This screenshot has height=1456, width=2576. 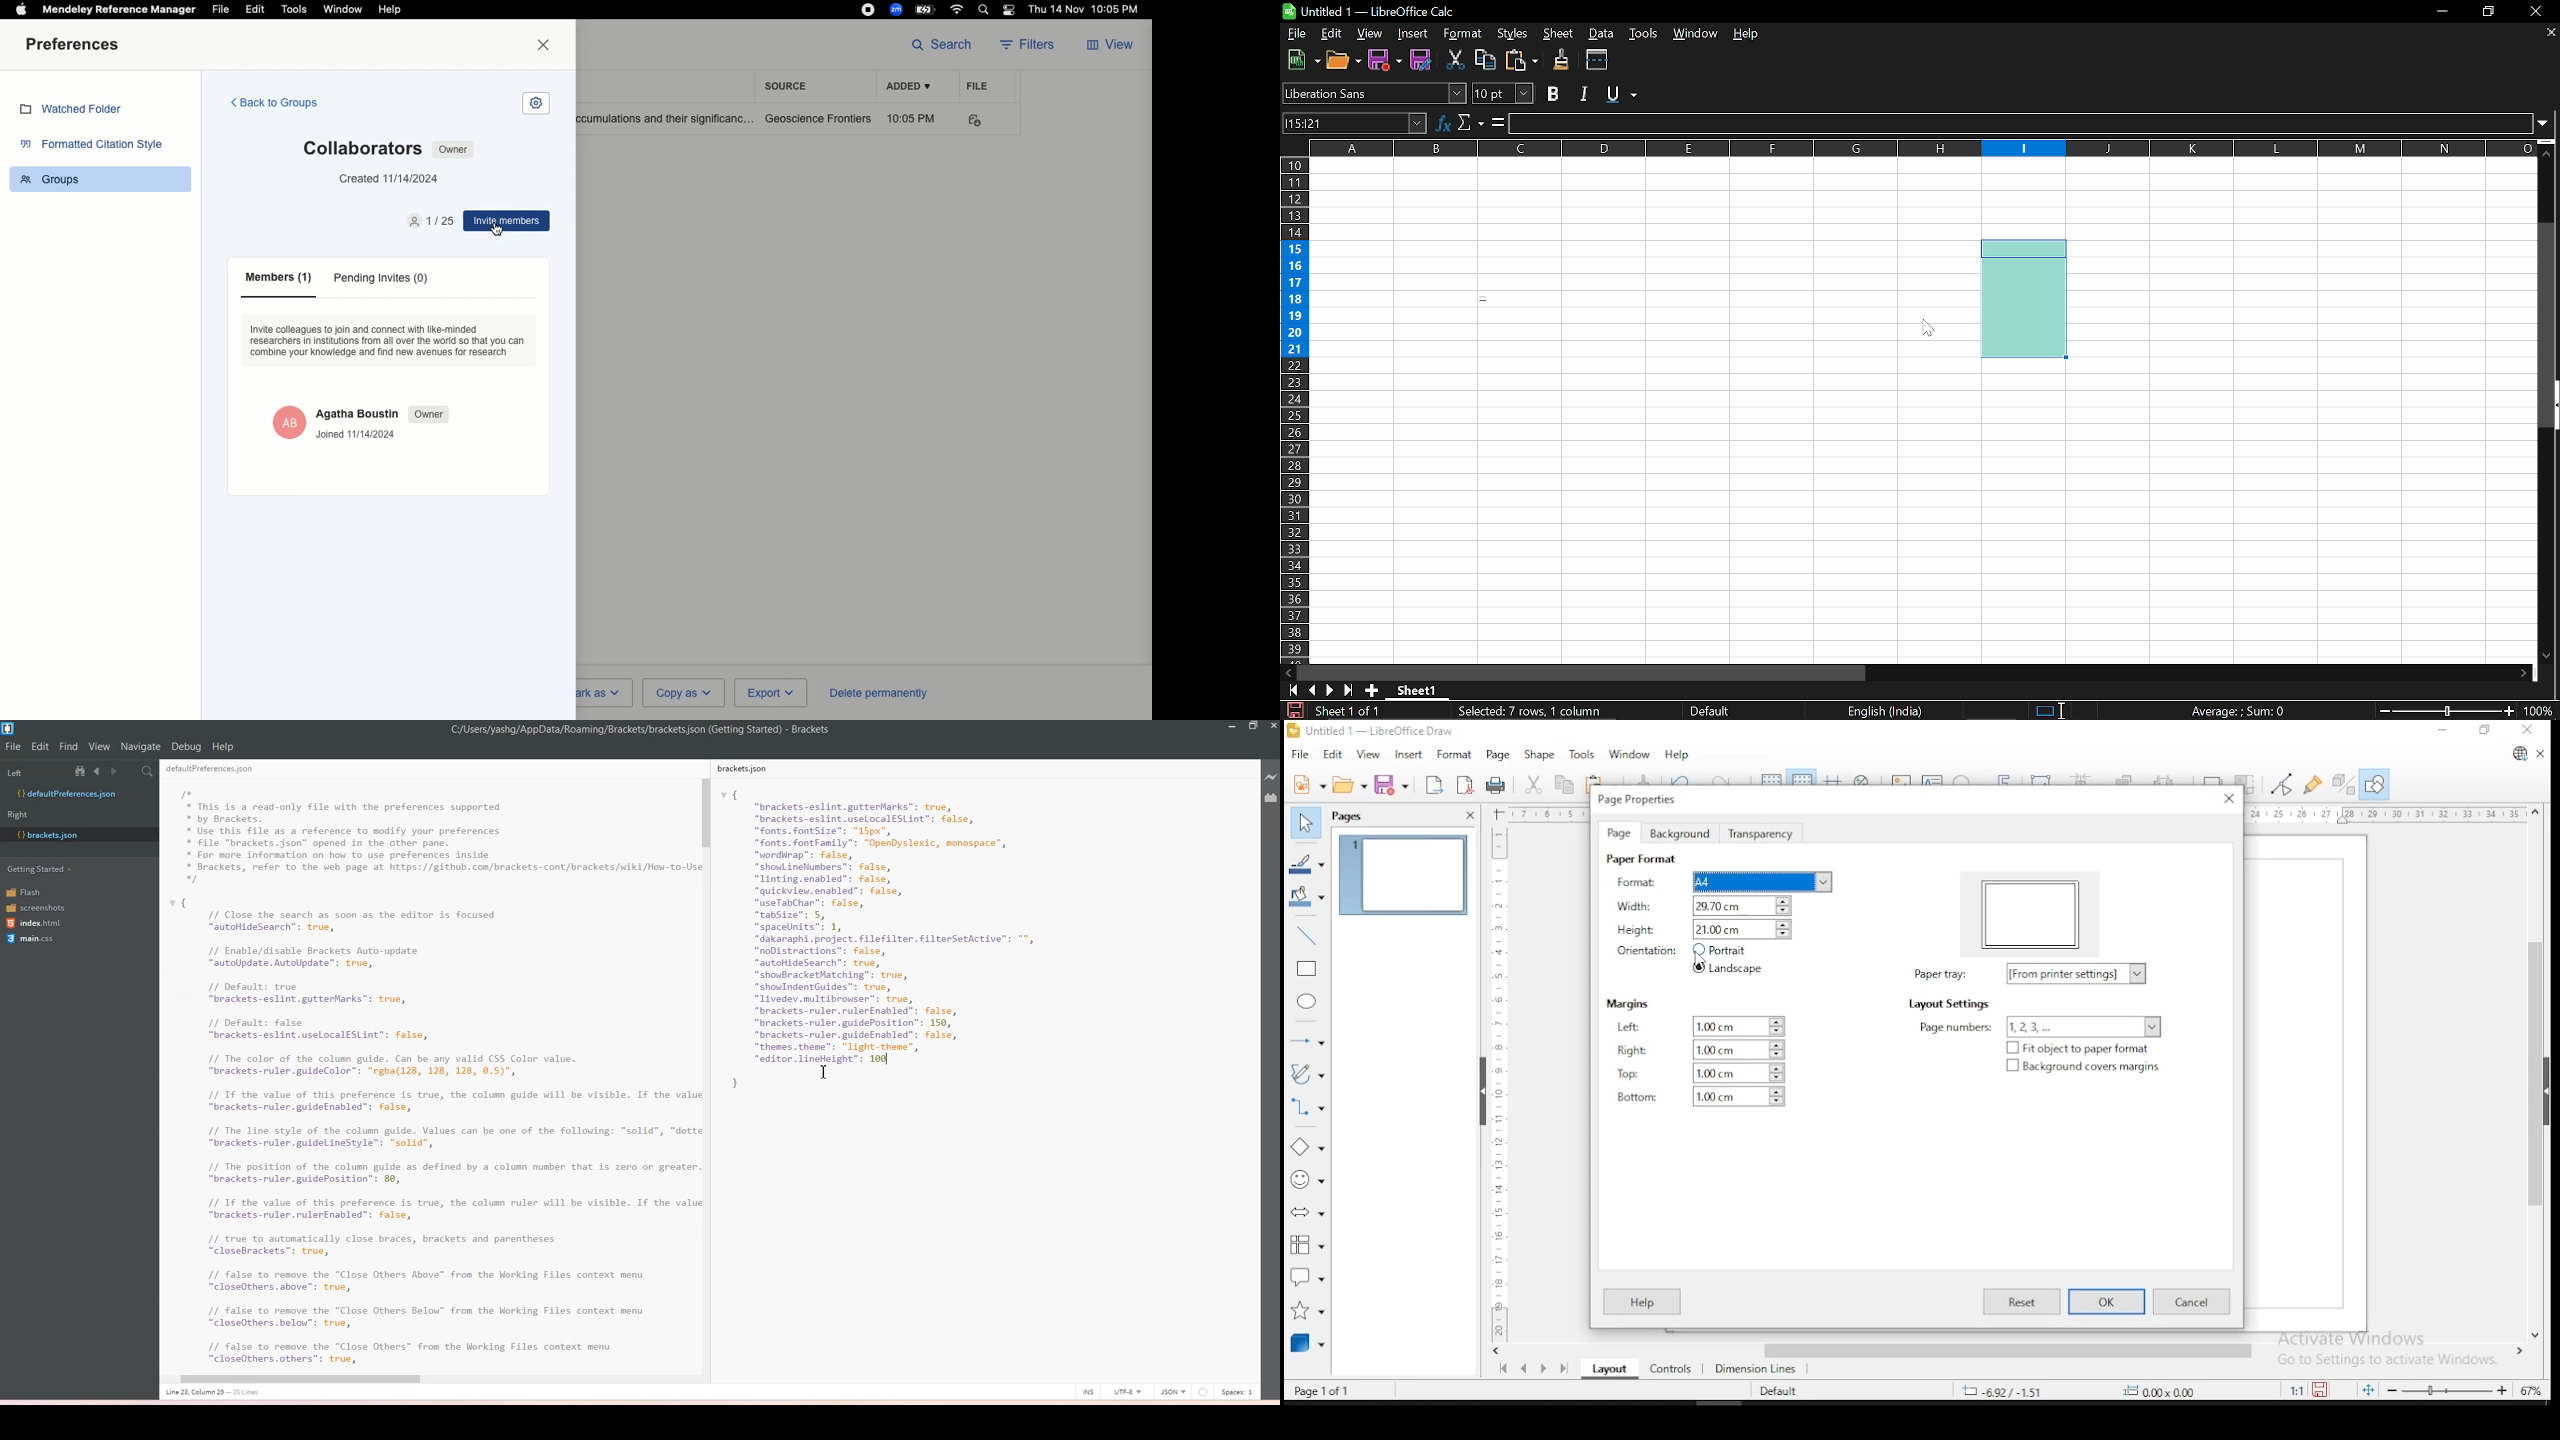 I want to click on New, so click(x=1300, y=61).